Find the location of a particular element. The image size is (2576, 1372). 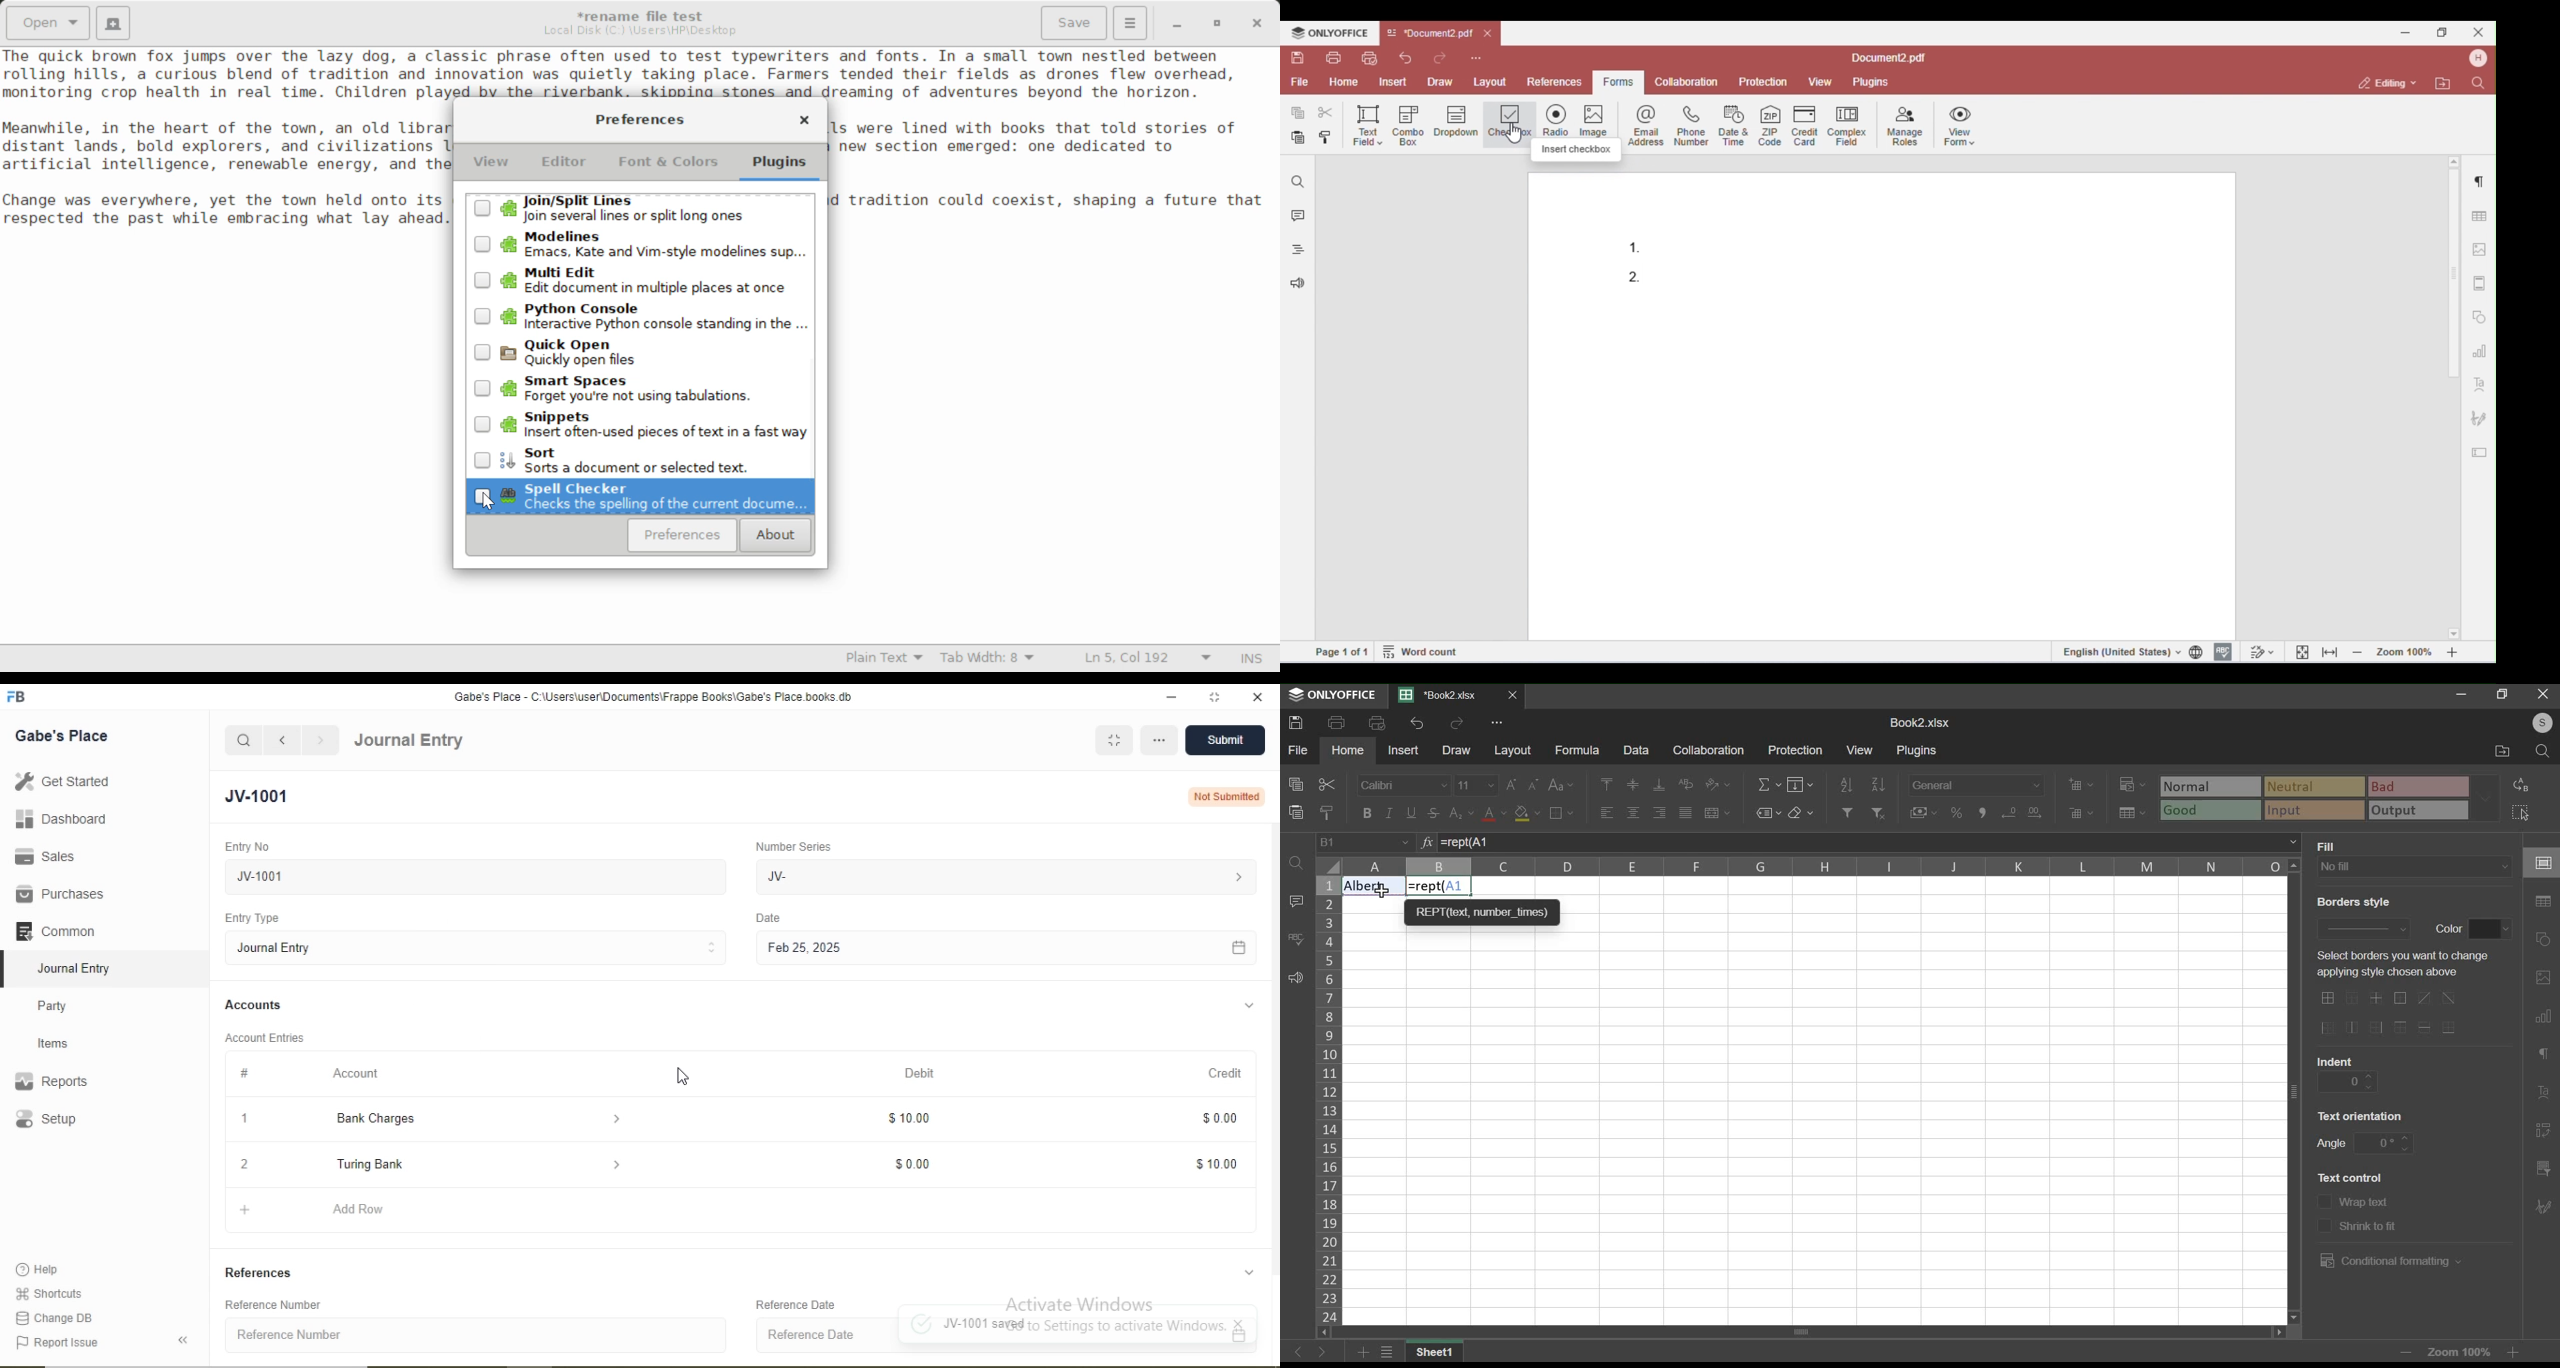

navigate backward is located at coordinates (281, 740).